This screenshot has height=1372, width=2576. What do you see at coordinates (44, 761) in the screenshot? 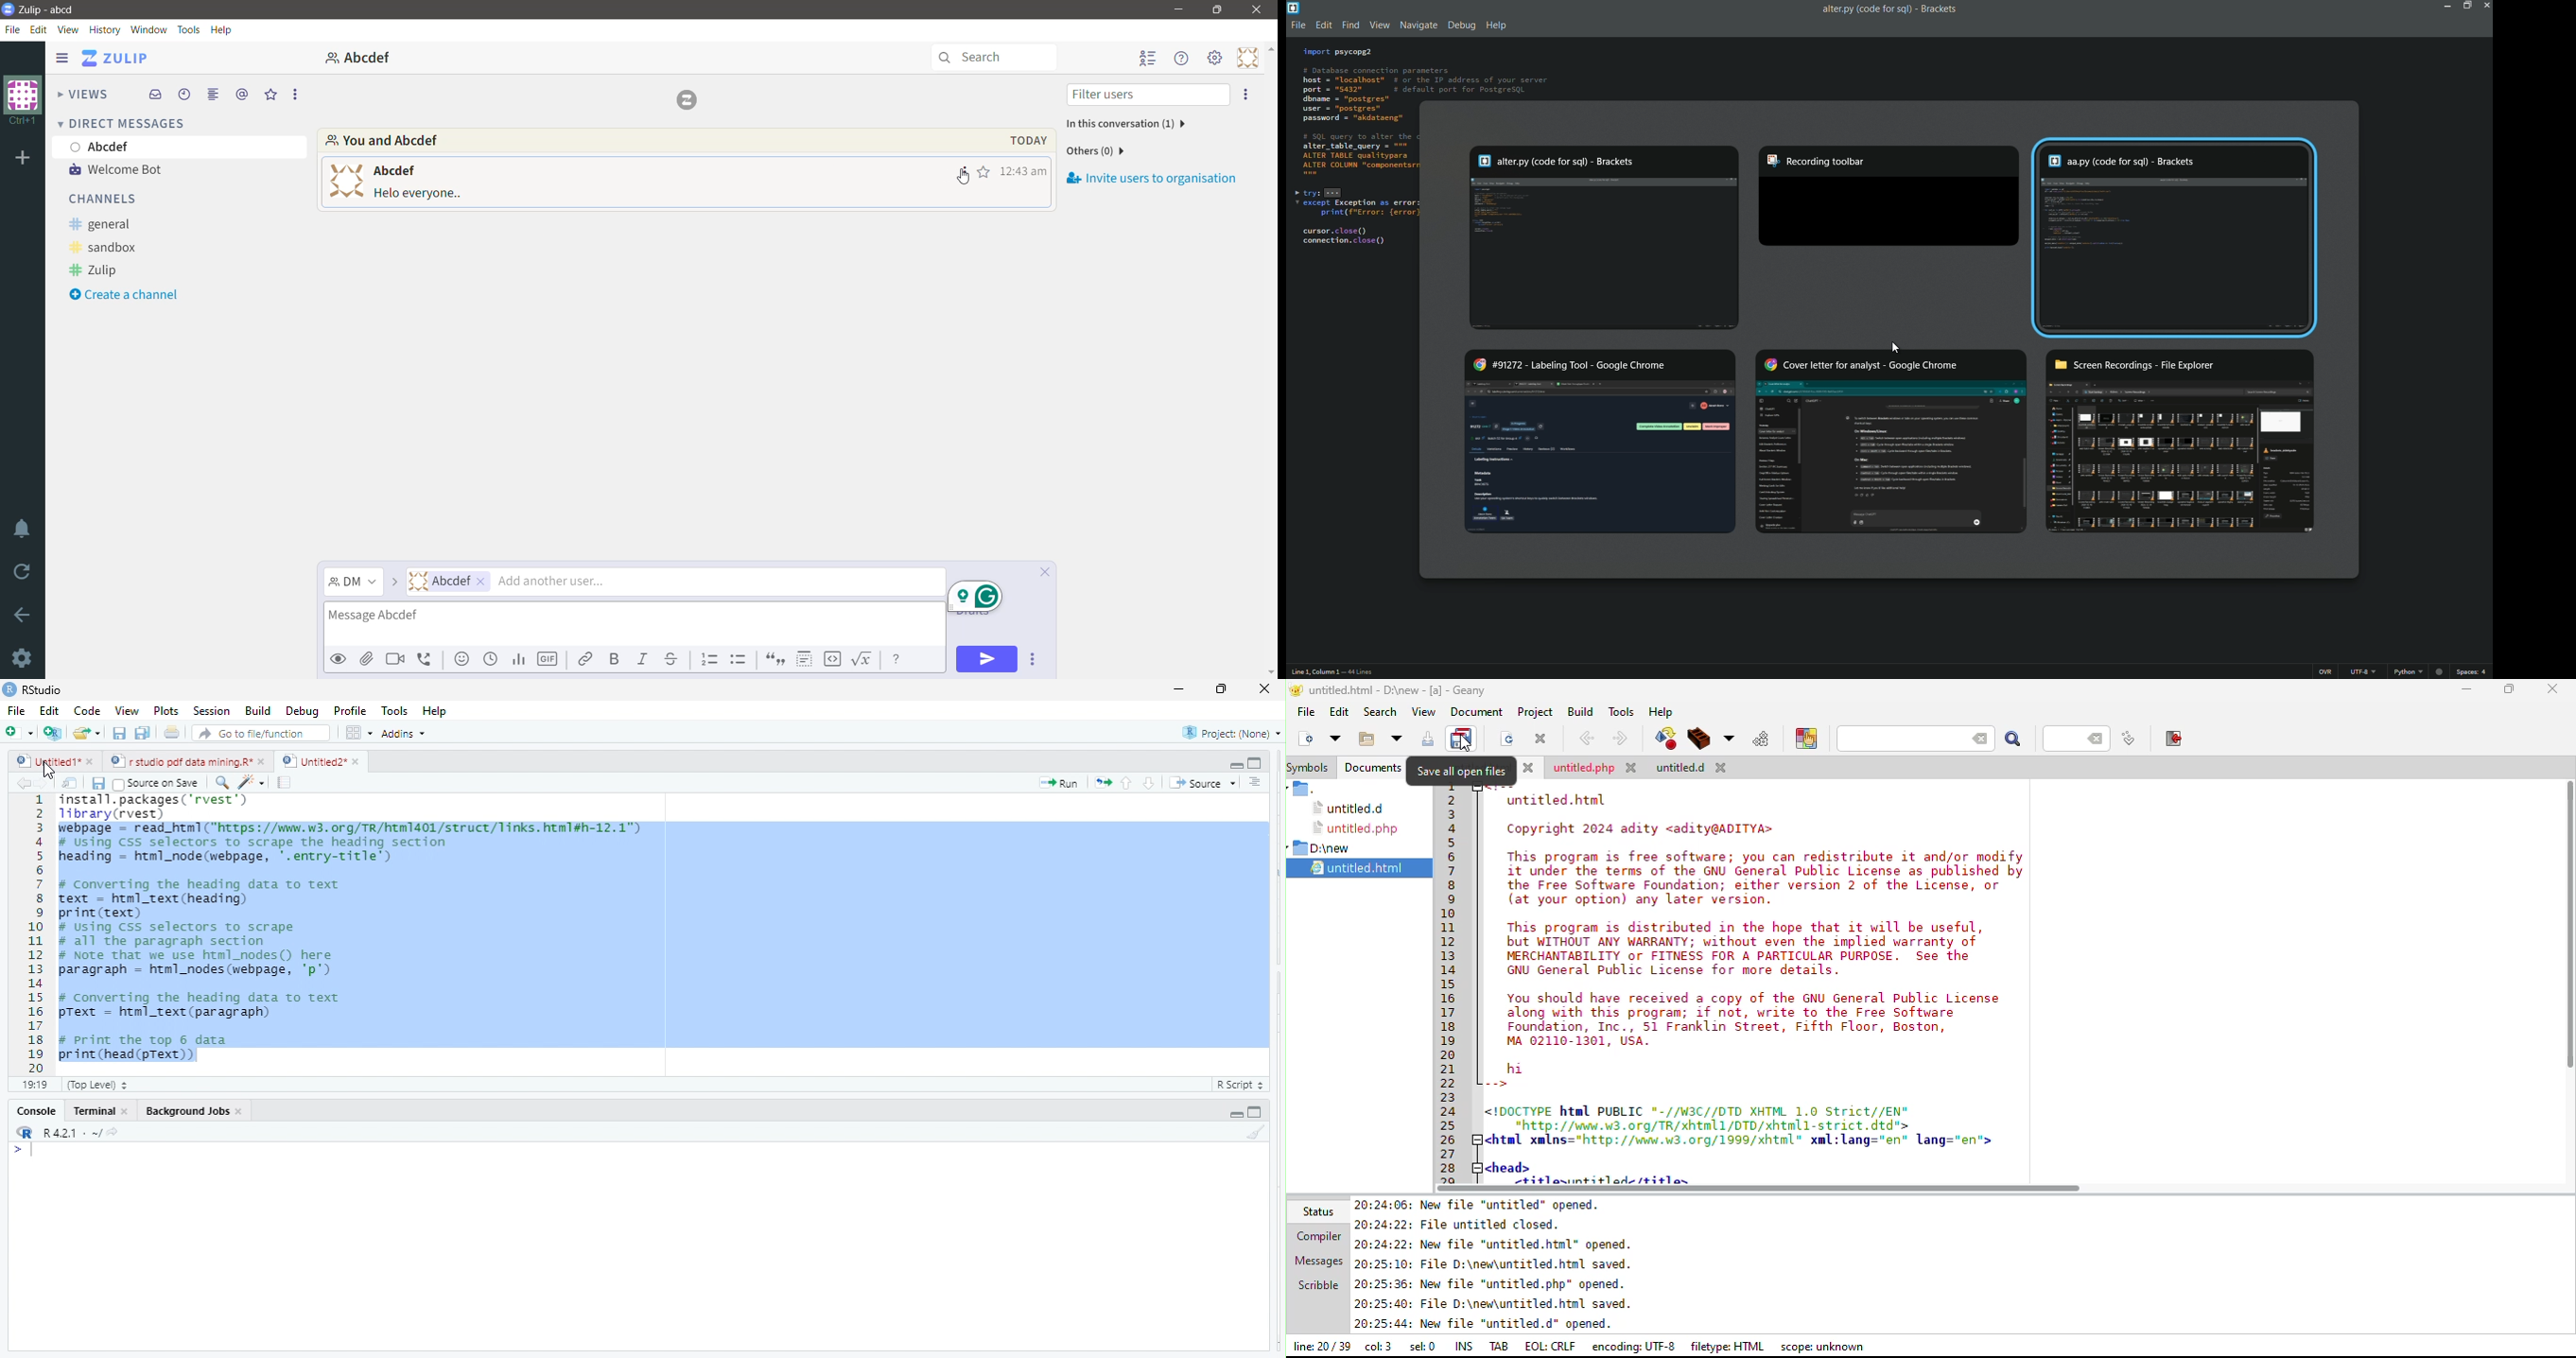
I see ` Untitied1"` at bounding box center [44, 761].